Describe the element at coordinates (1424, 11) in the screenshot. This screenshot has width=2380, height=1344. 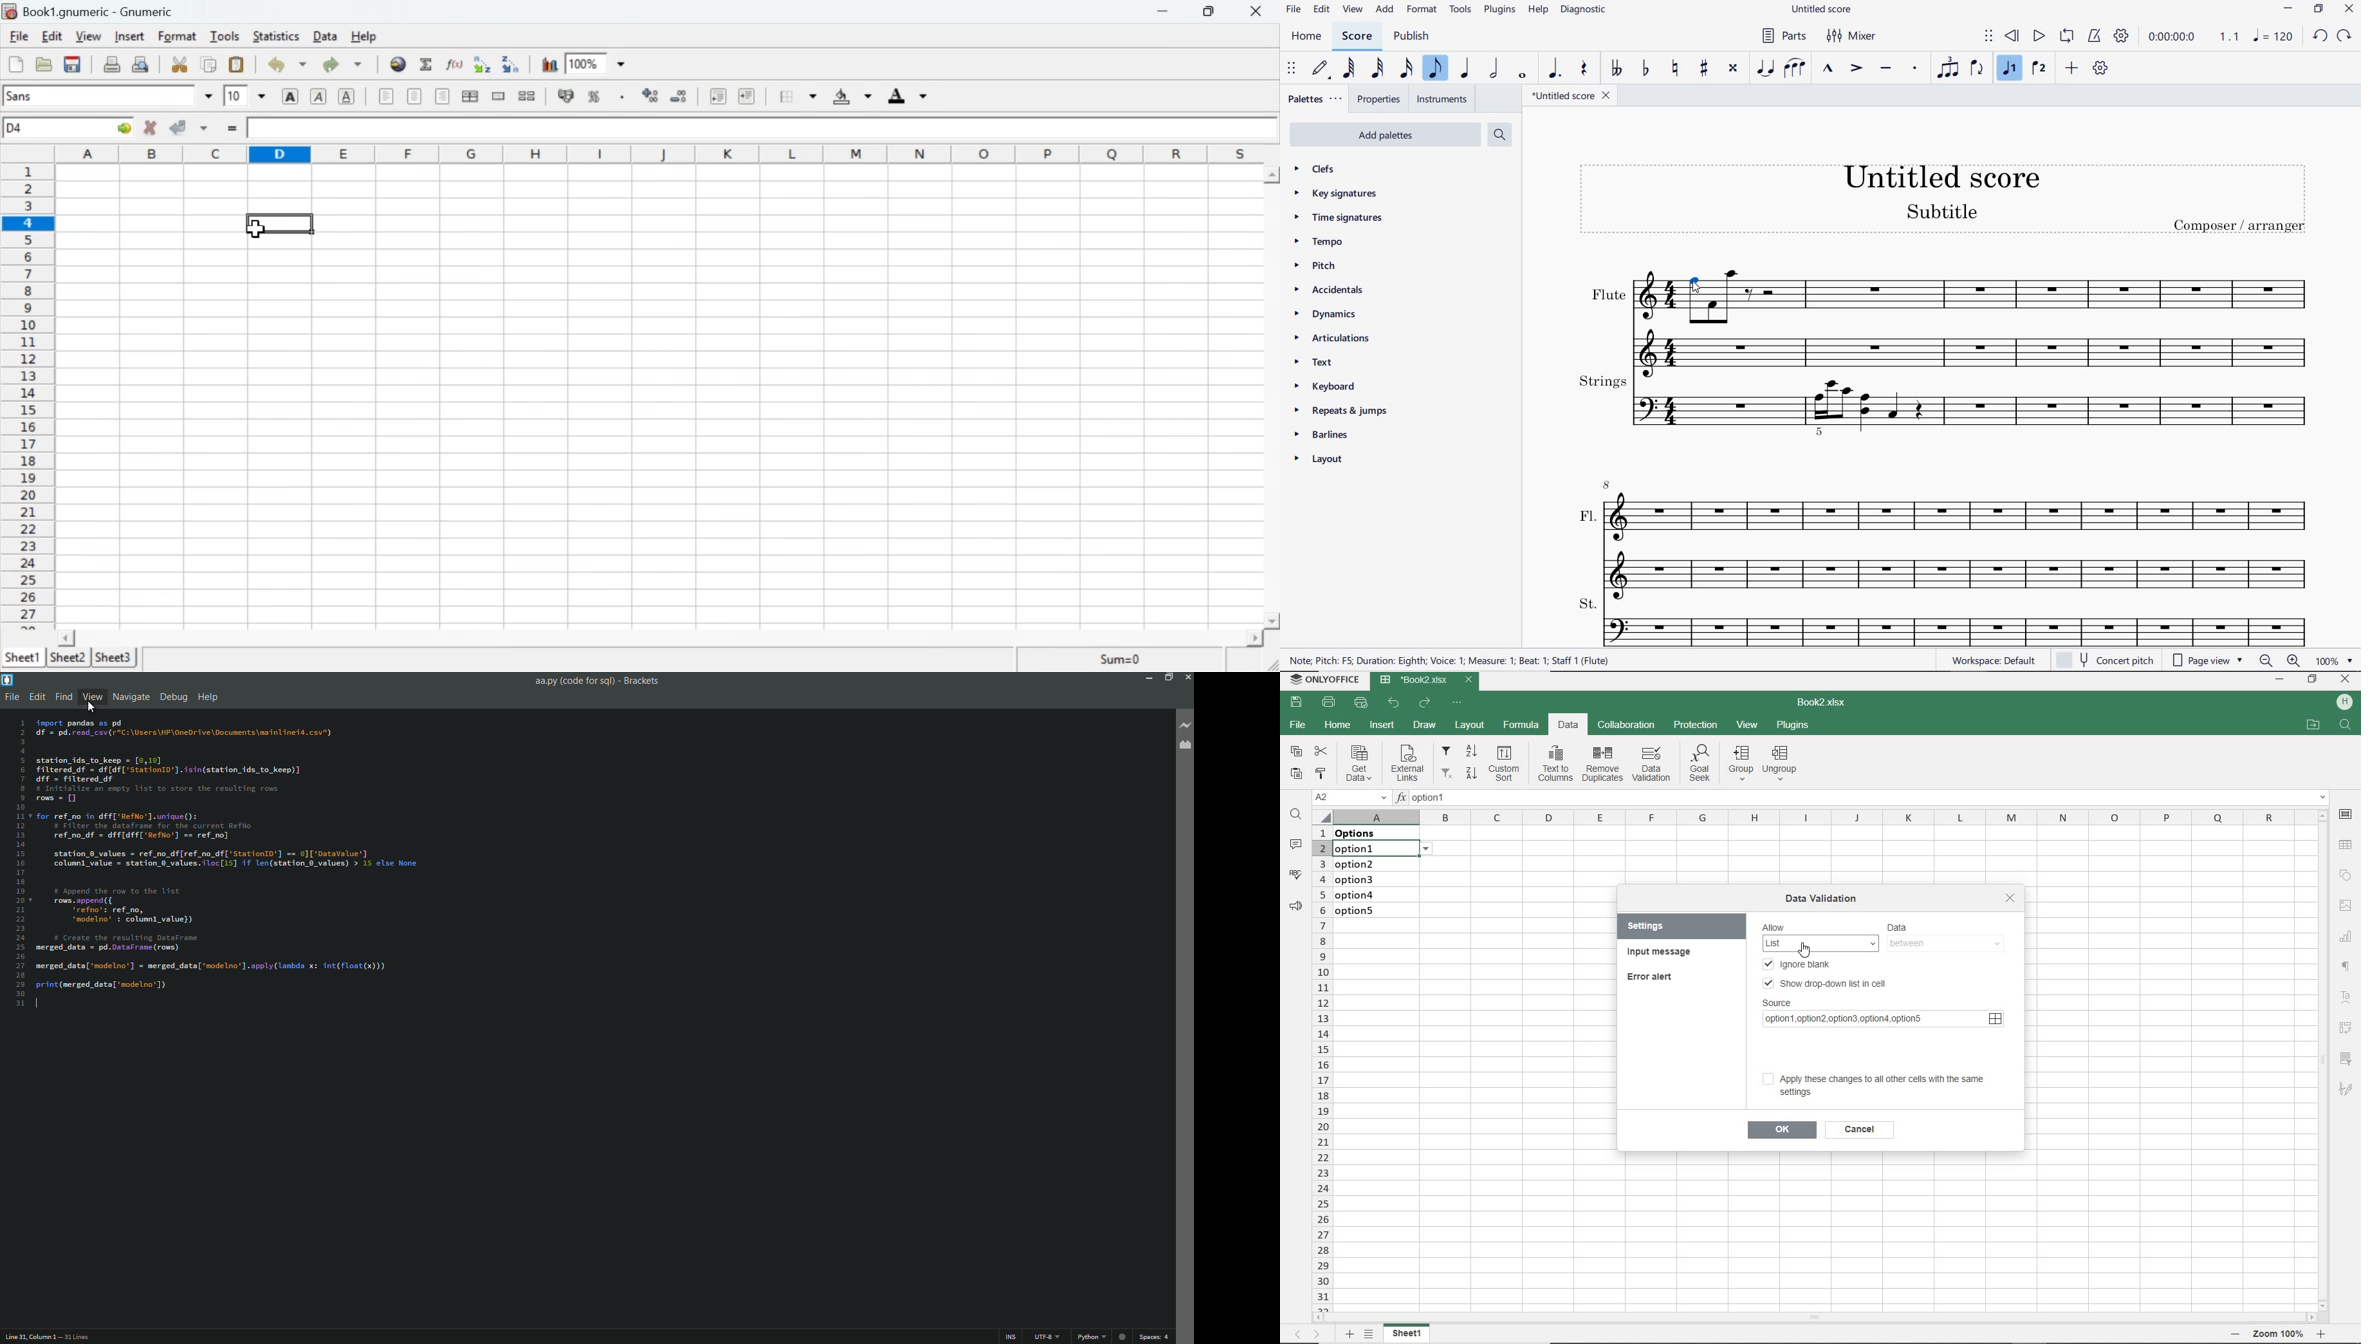
I see `FORMAT` at that location.